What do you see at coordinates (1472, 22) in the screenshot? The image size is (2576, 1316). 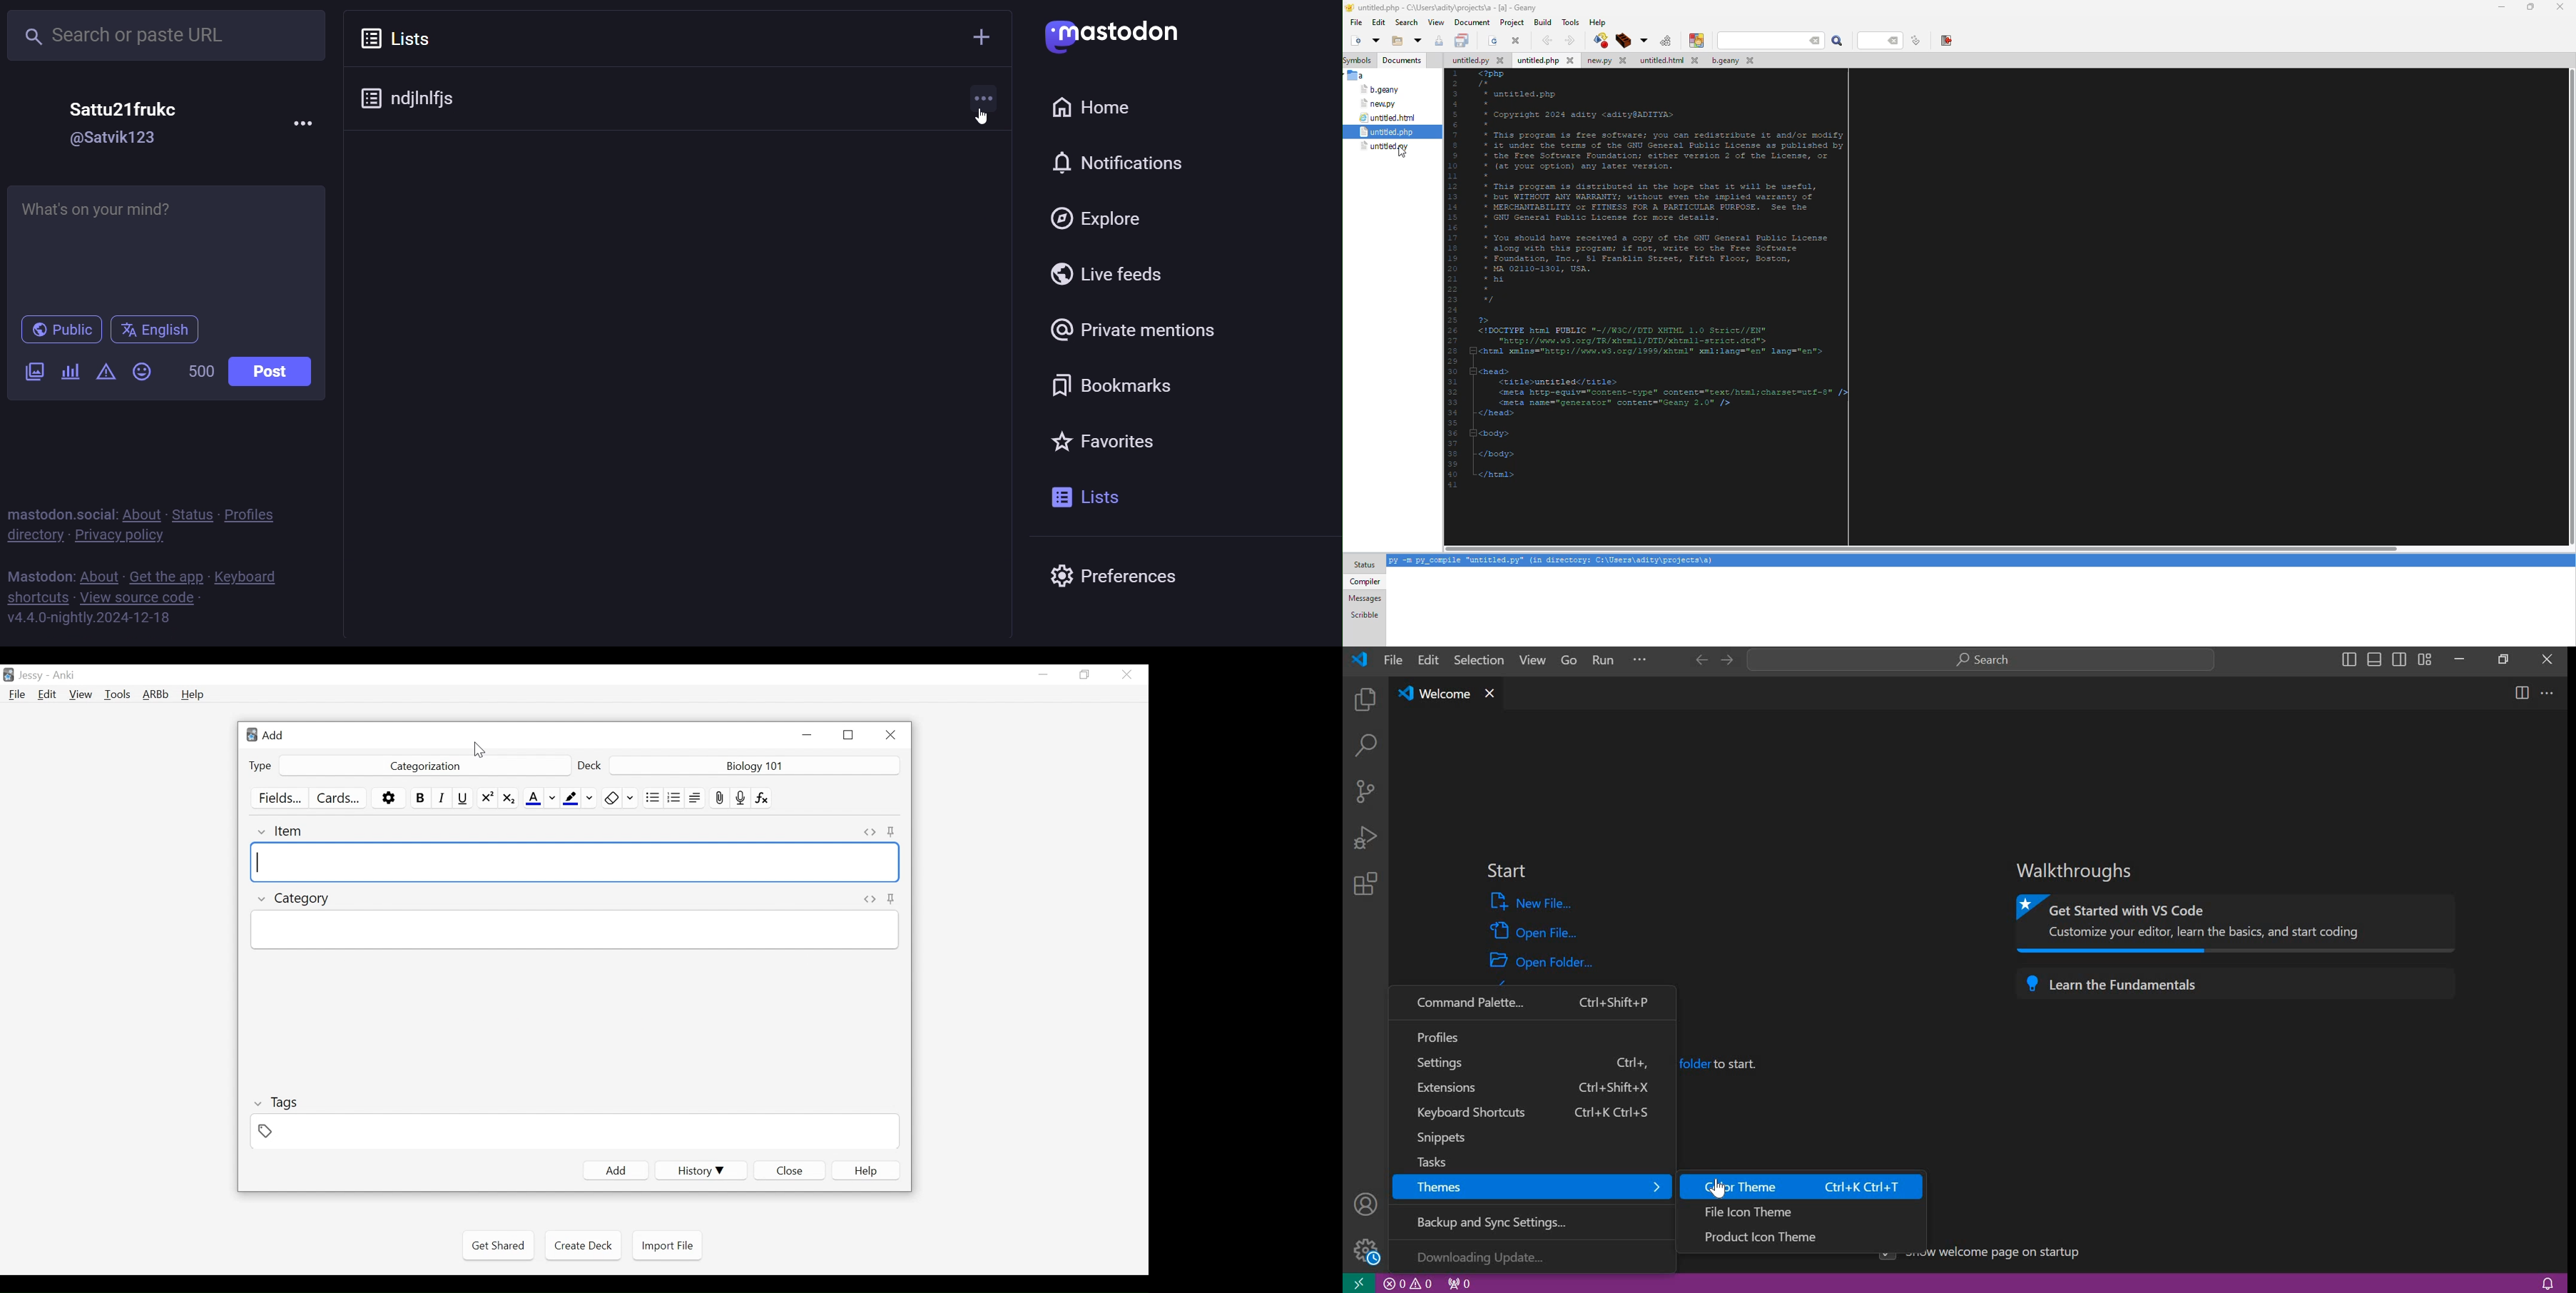 I see `document` at bounding box center [1472, 22].